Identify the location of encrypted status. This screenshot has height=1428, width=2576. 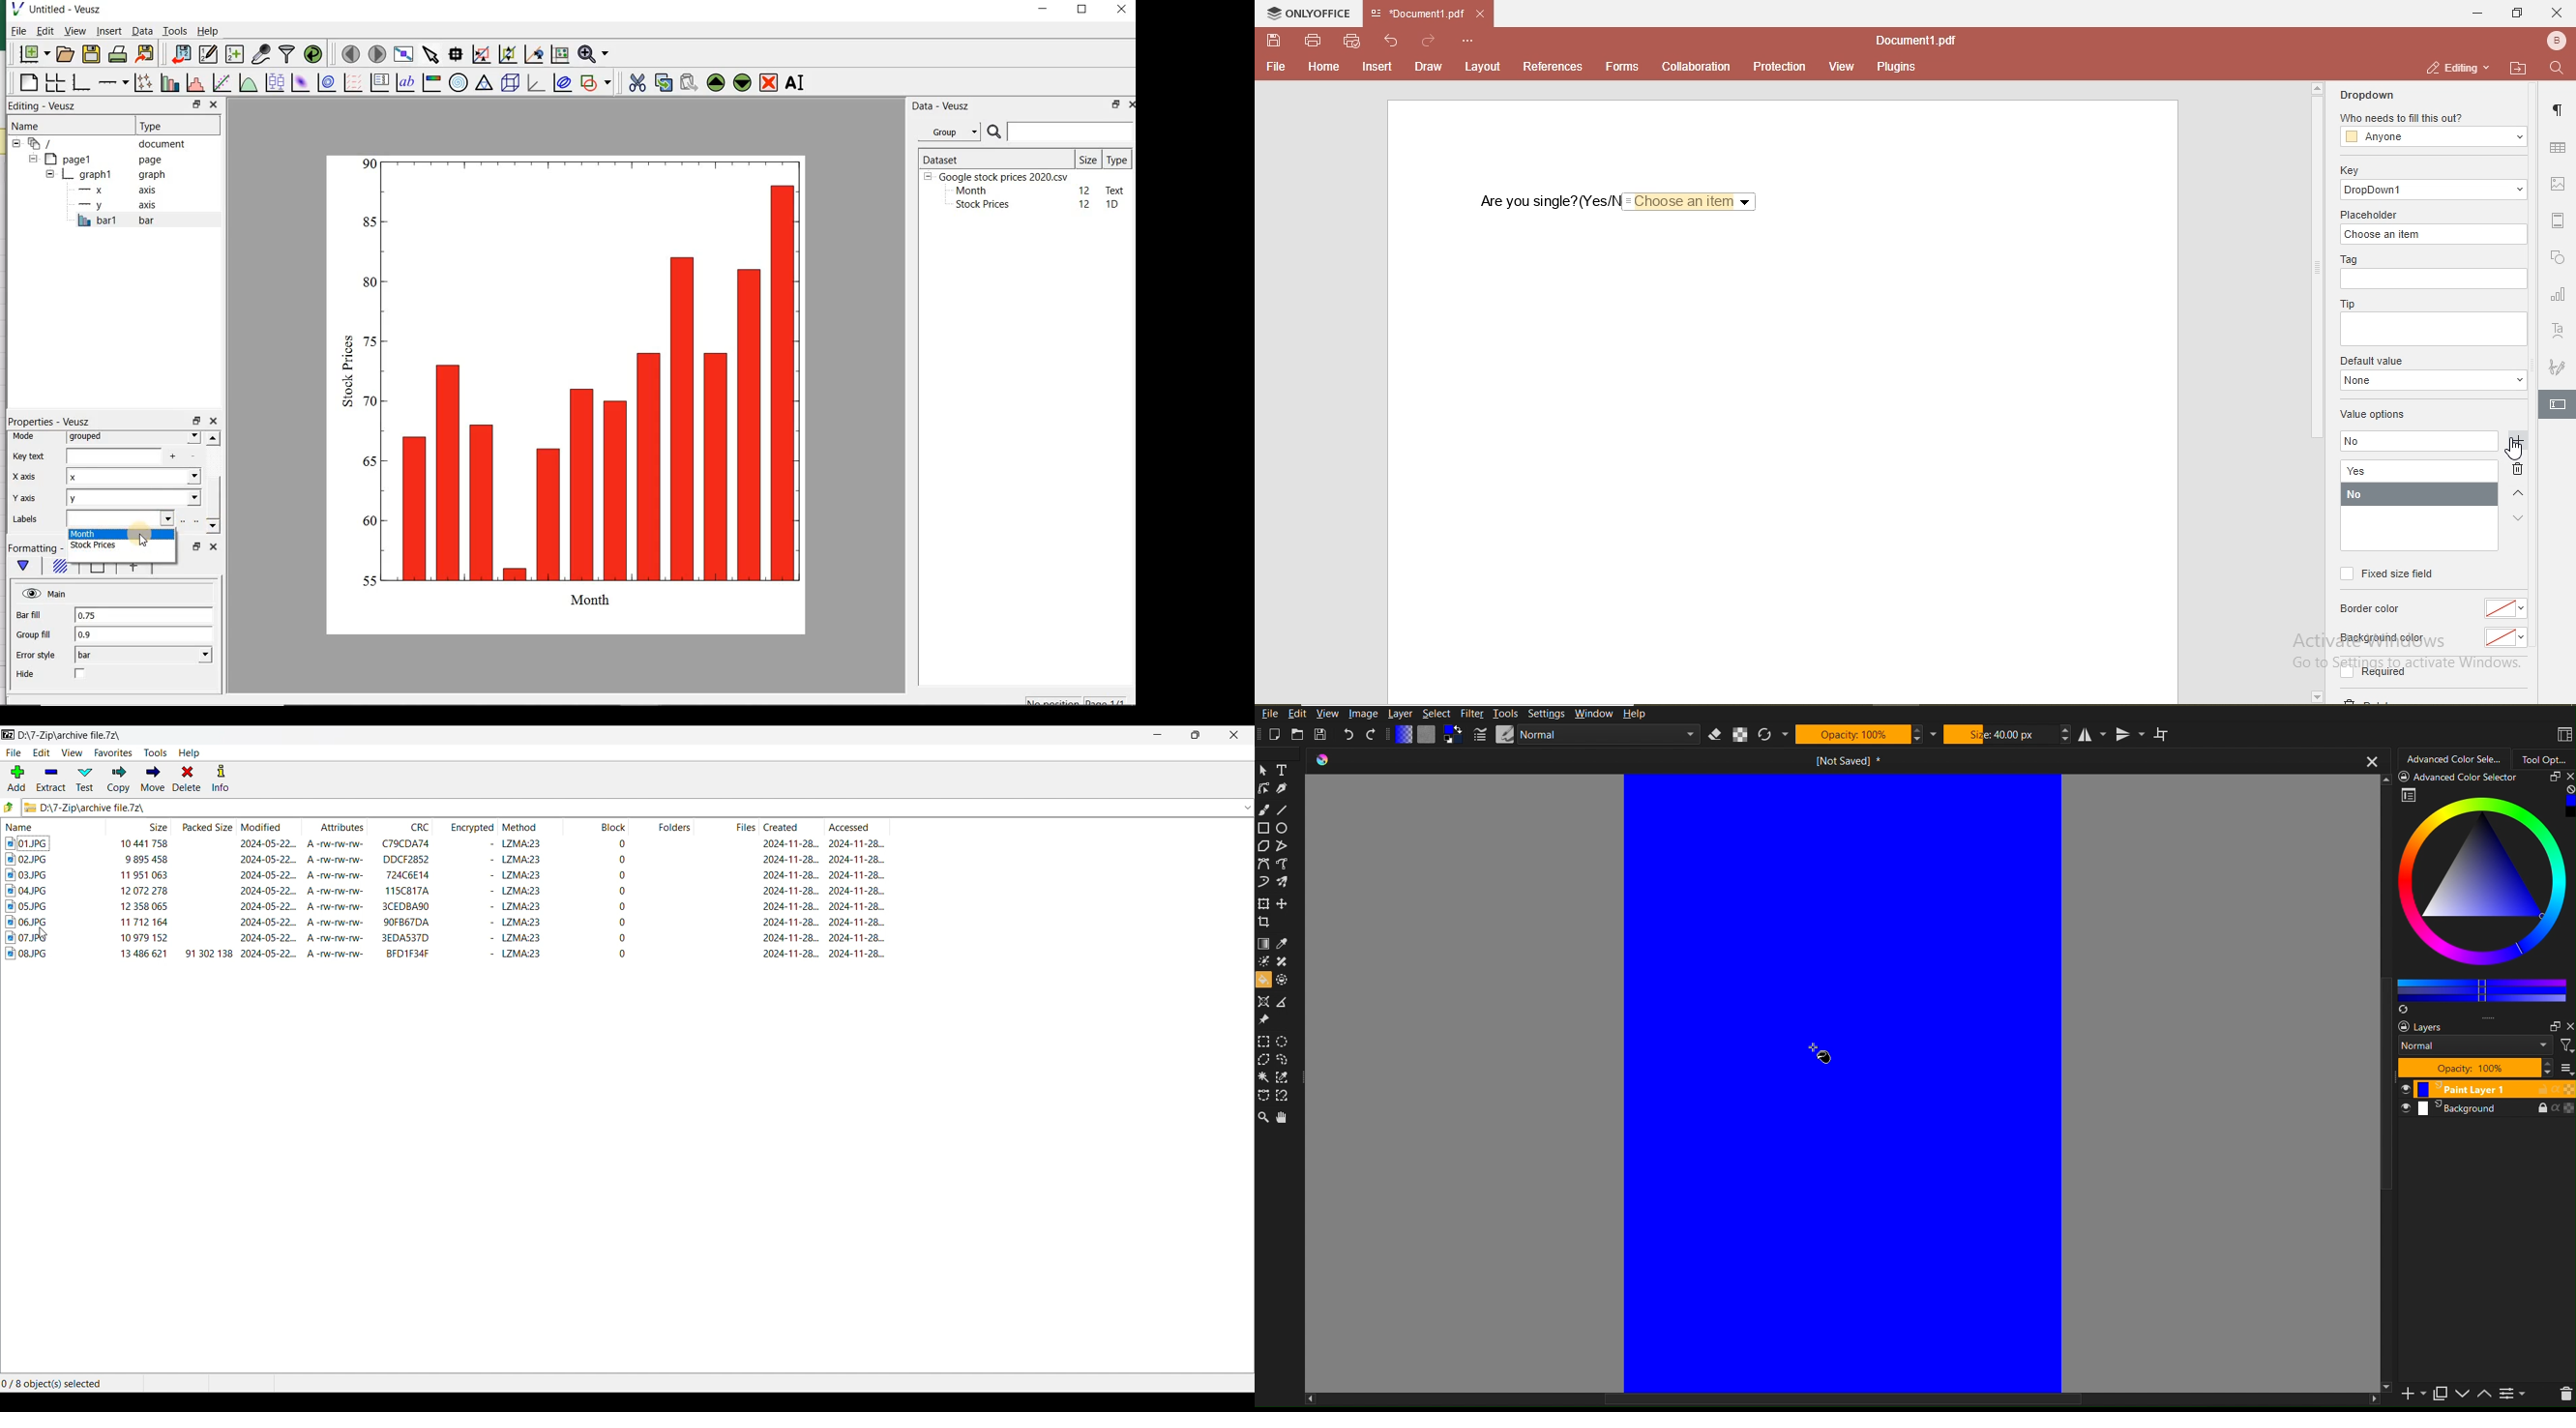
(490, 907).